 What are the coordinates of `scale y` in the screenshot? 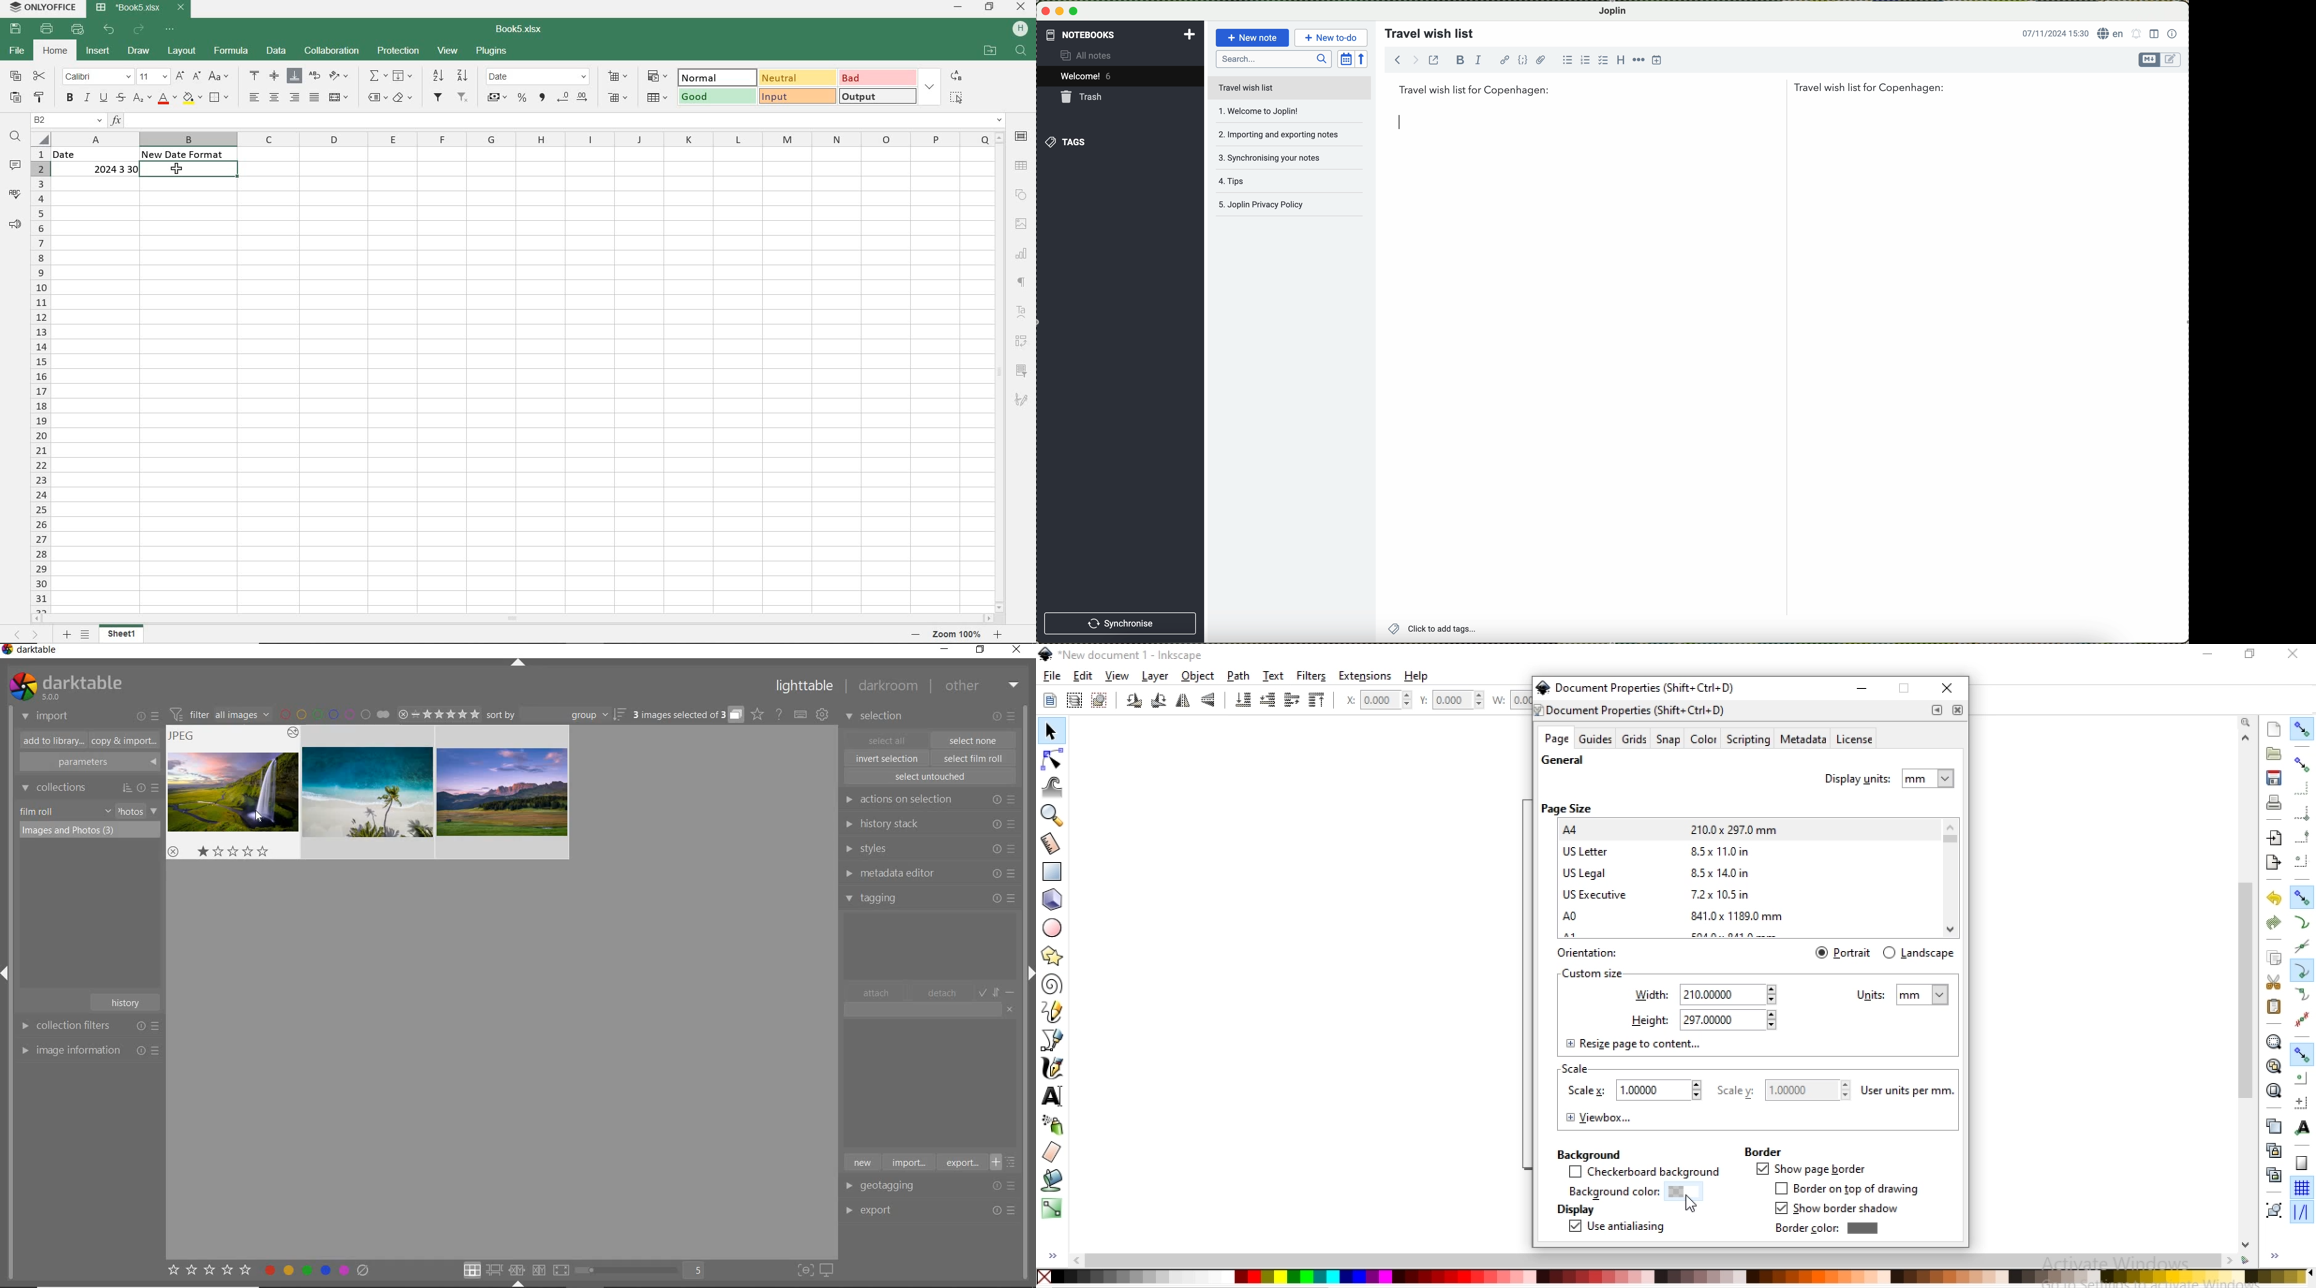 It's located at (1782, 1091).